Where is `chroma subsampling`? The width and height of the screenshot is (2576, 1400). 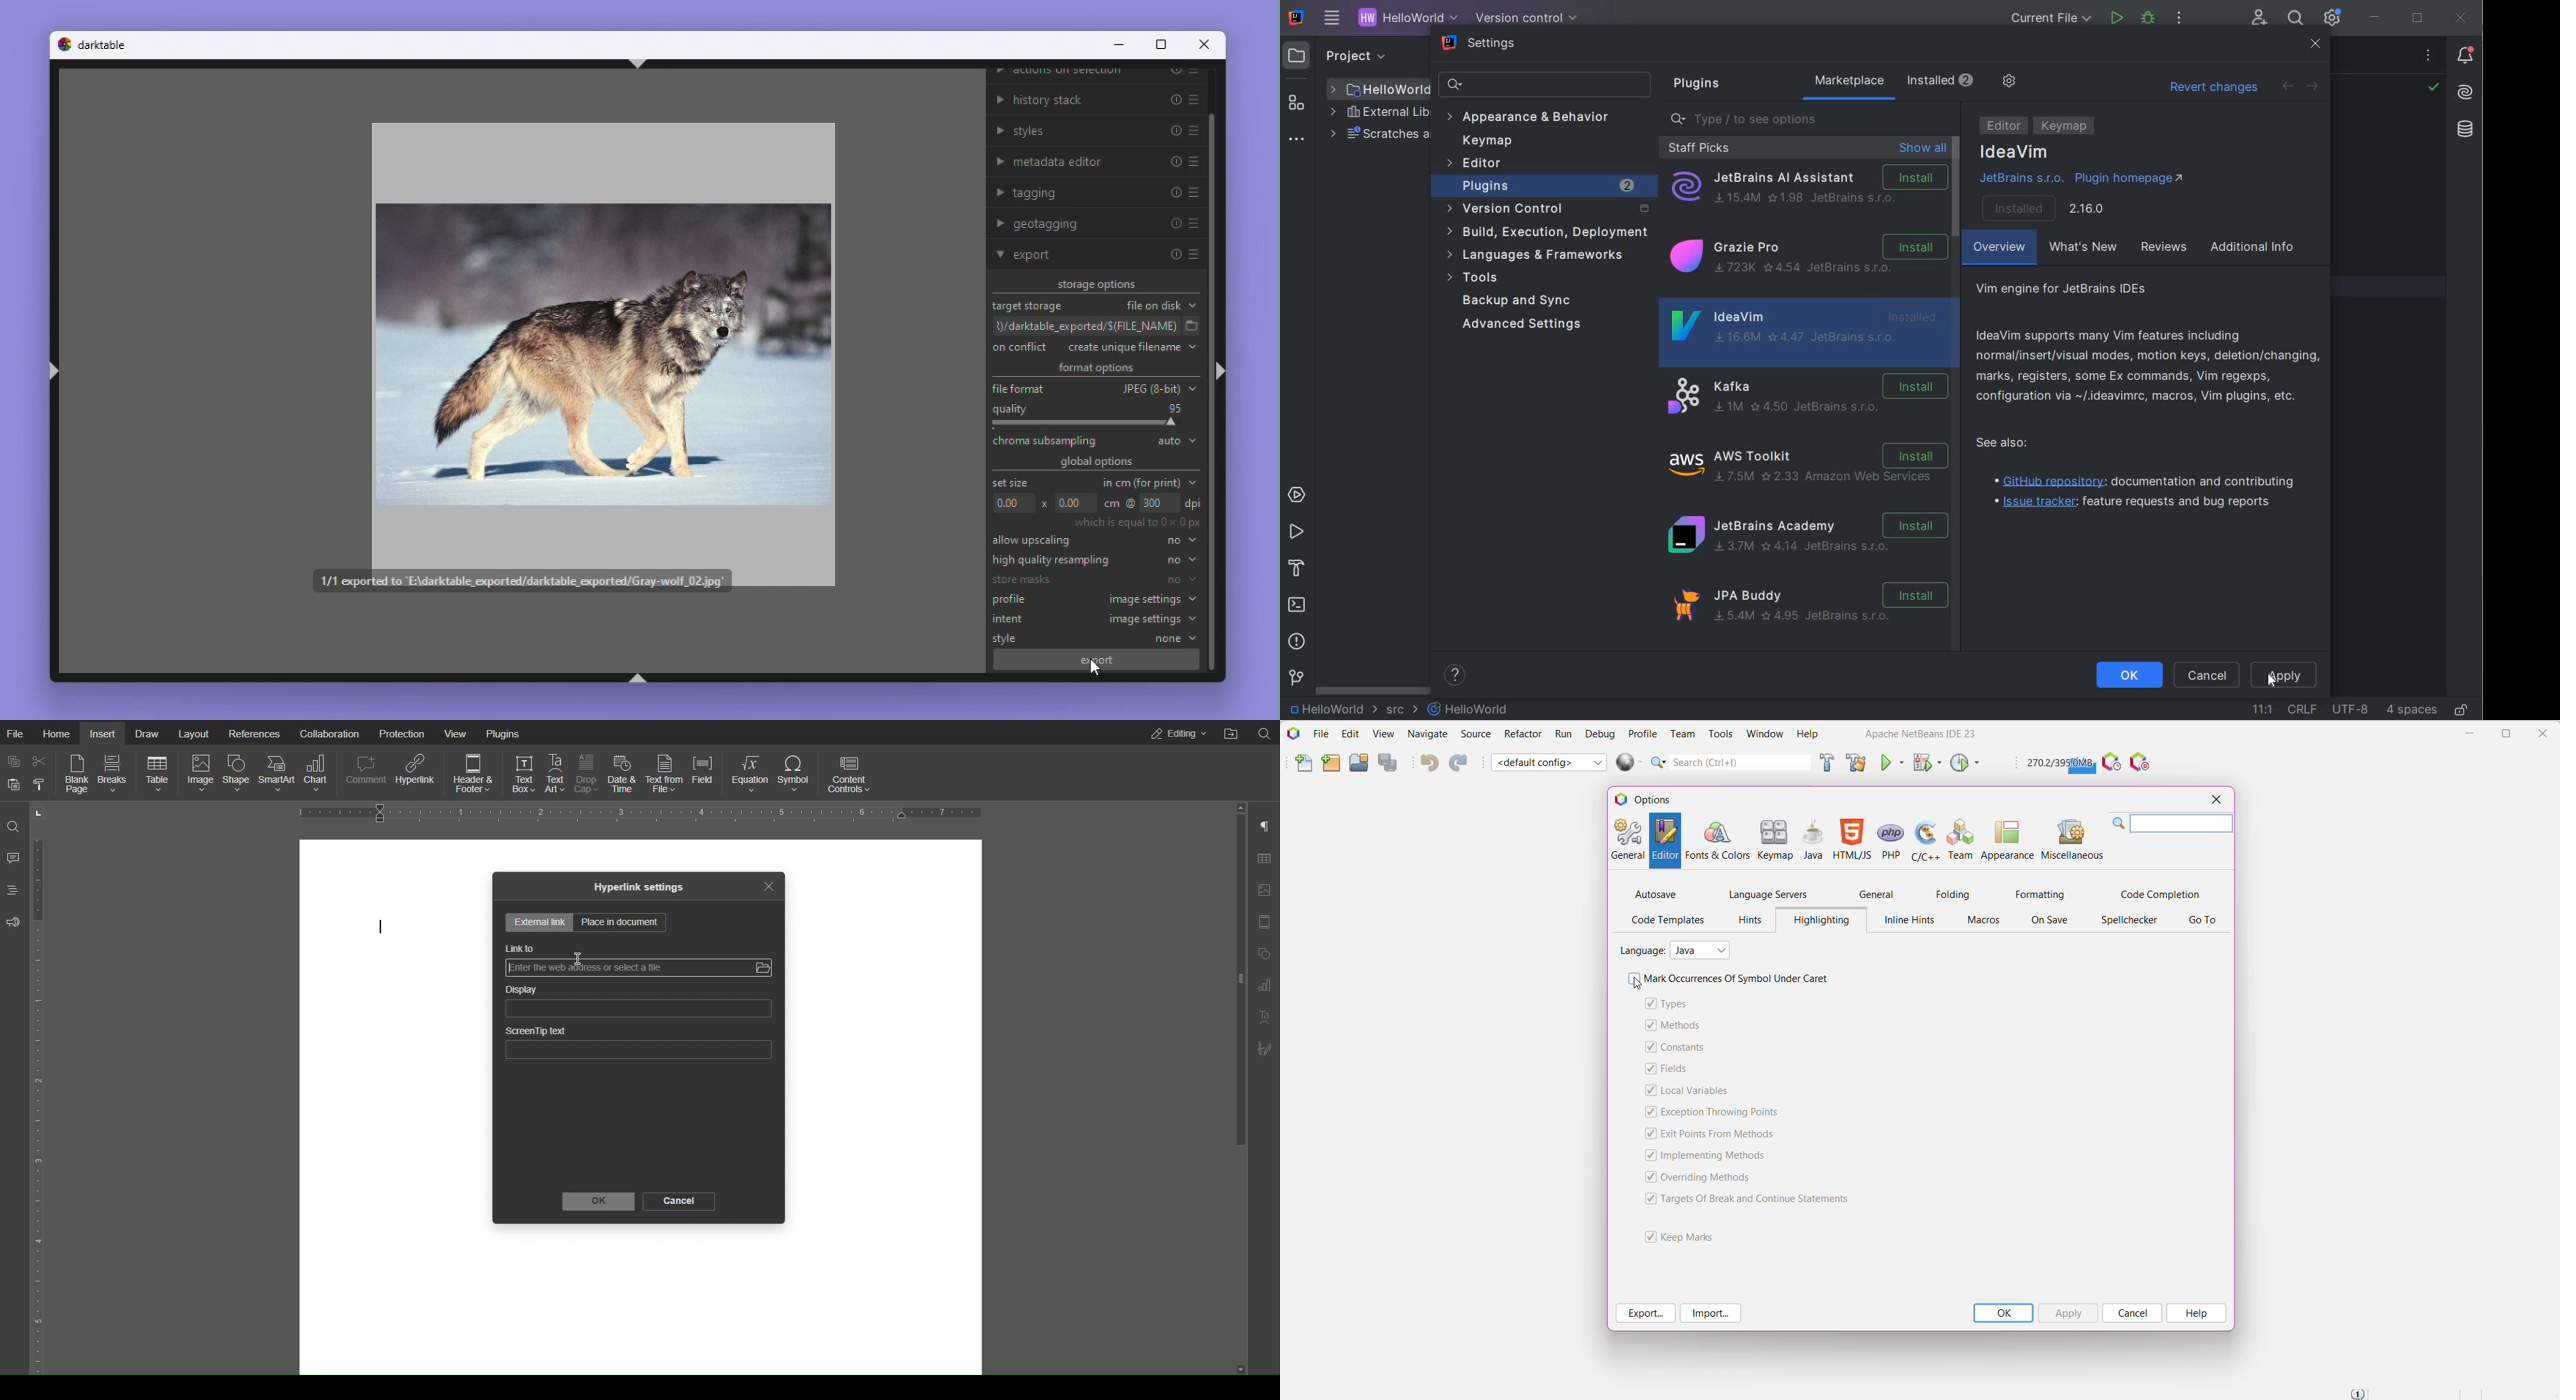 chroma subsampling is located at coordinates (1047, 441).